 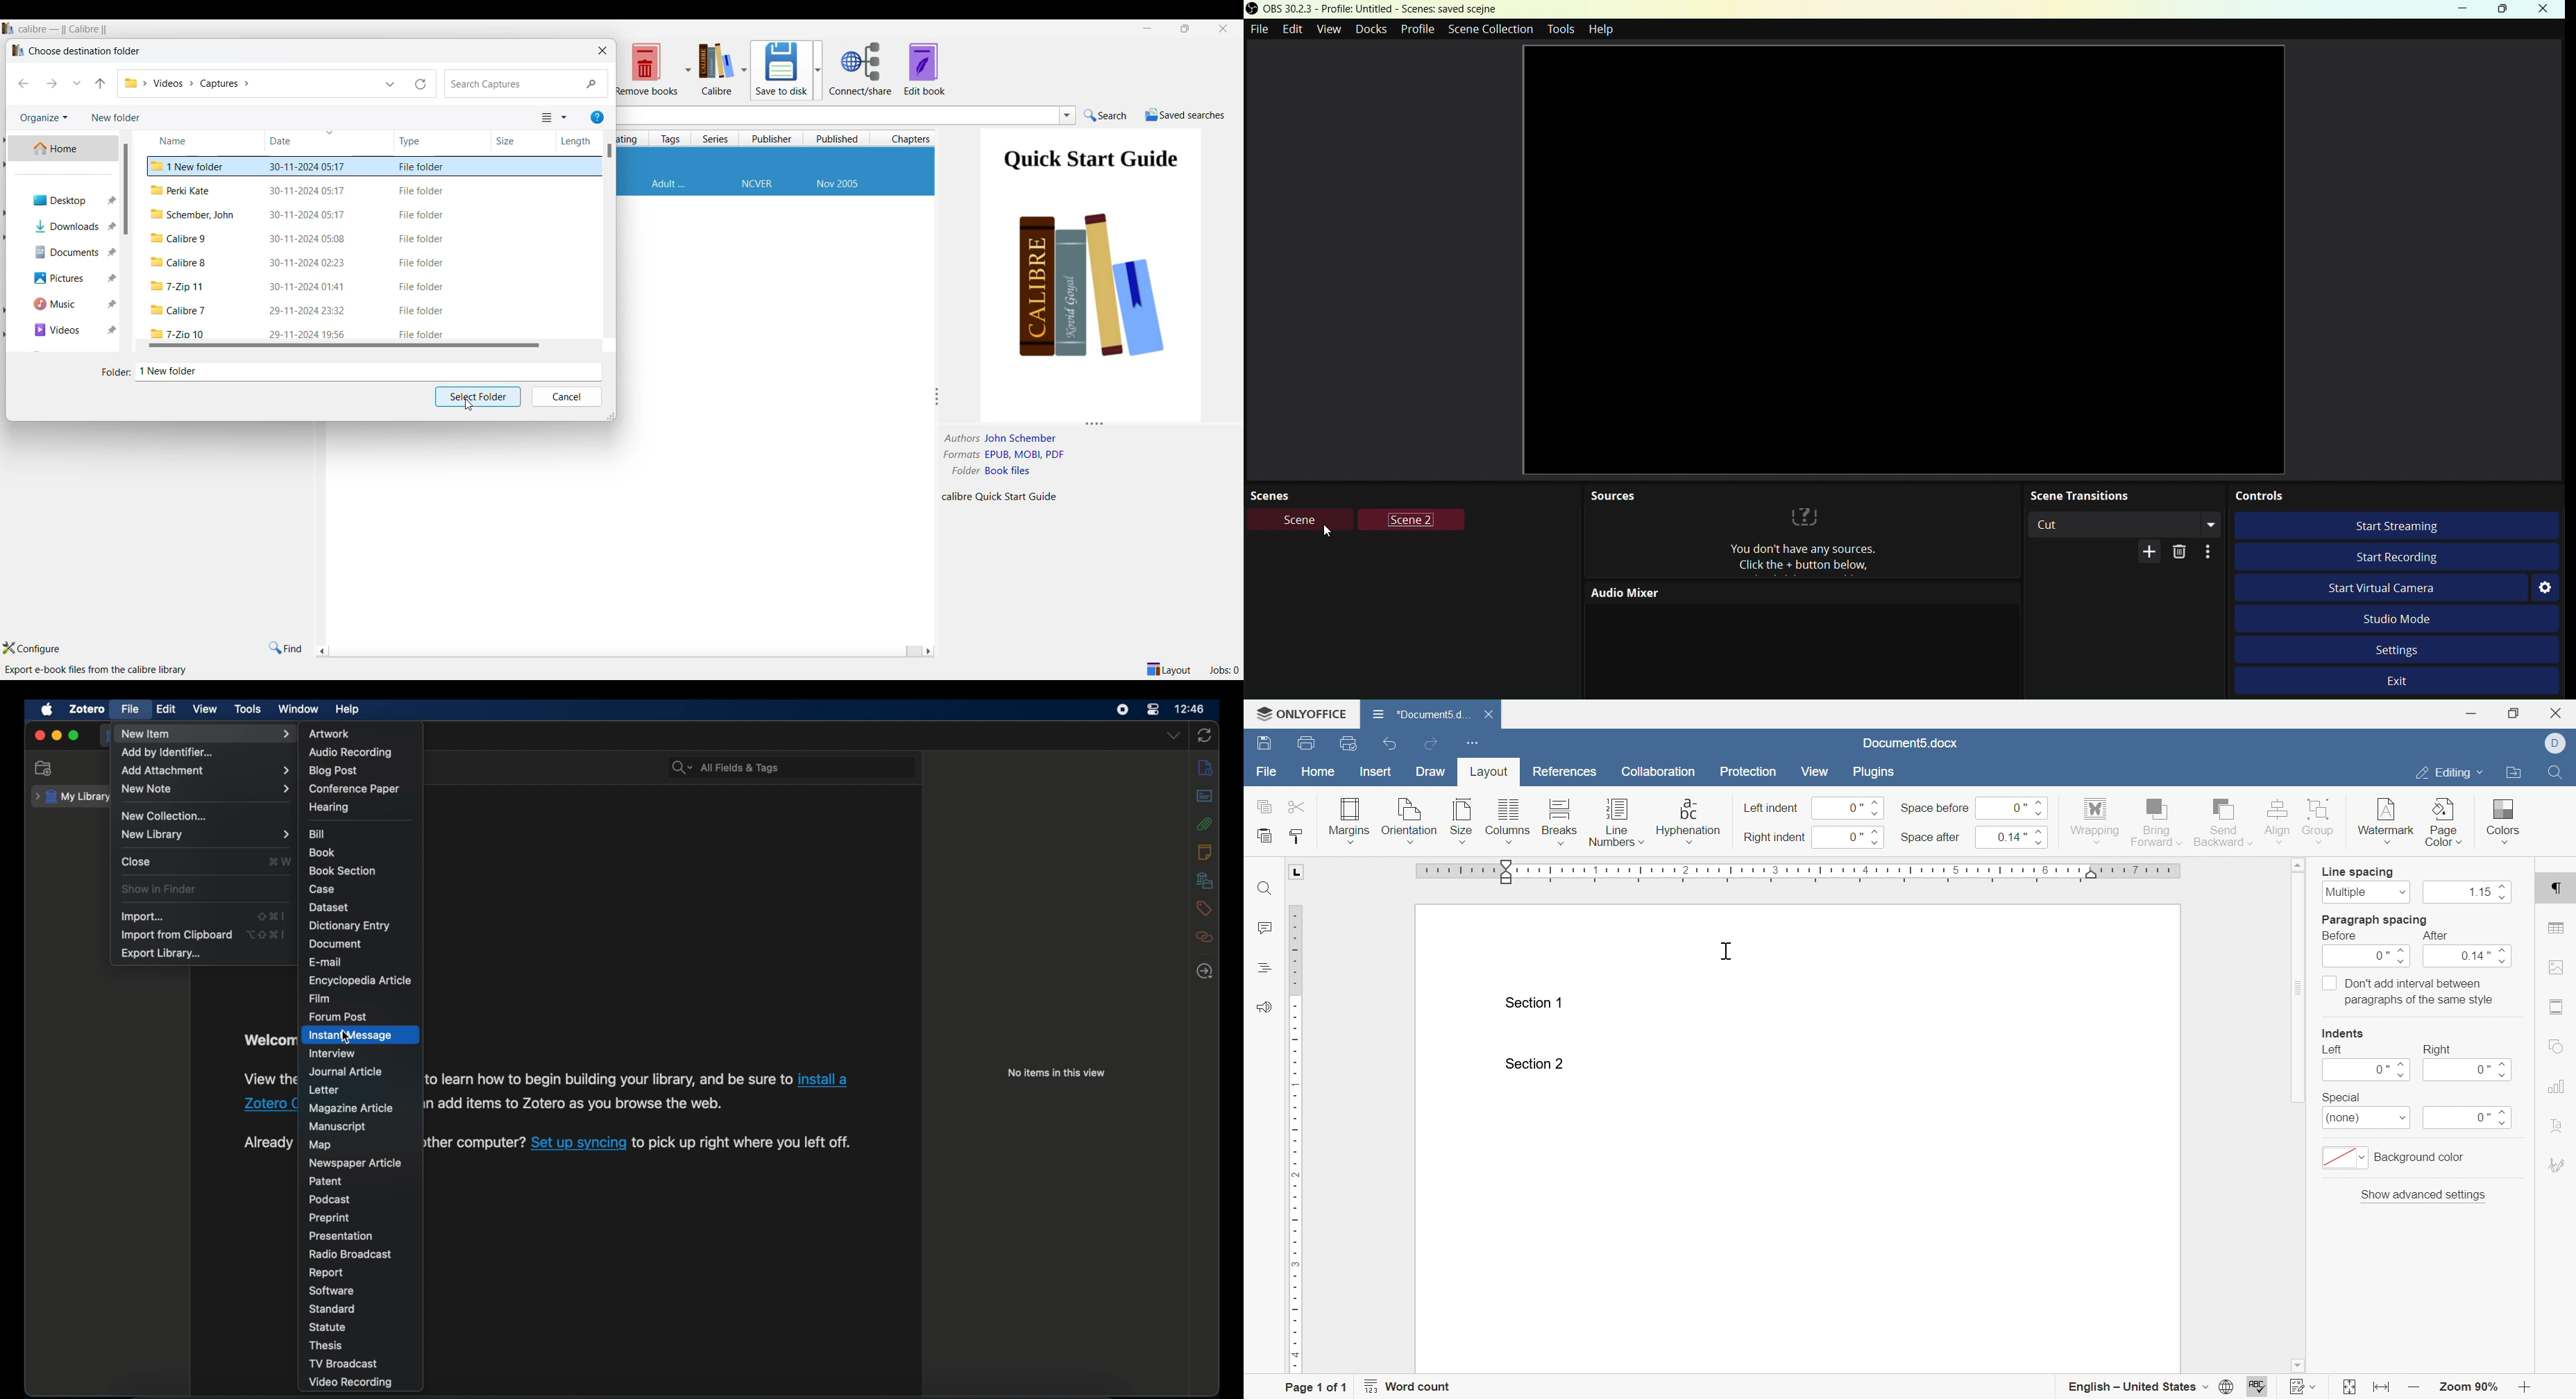 I want to click on File, so click(x=1259, y=30).